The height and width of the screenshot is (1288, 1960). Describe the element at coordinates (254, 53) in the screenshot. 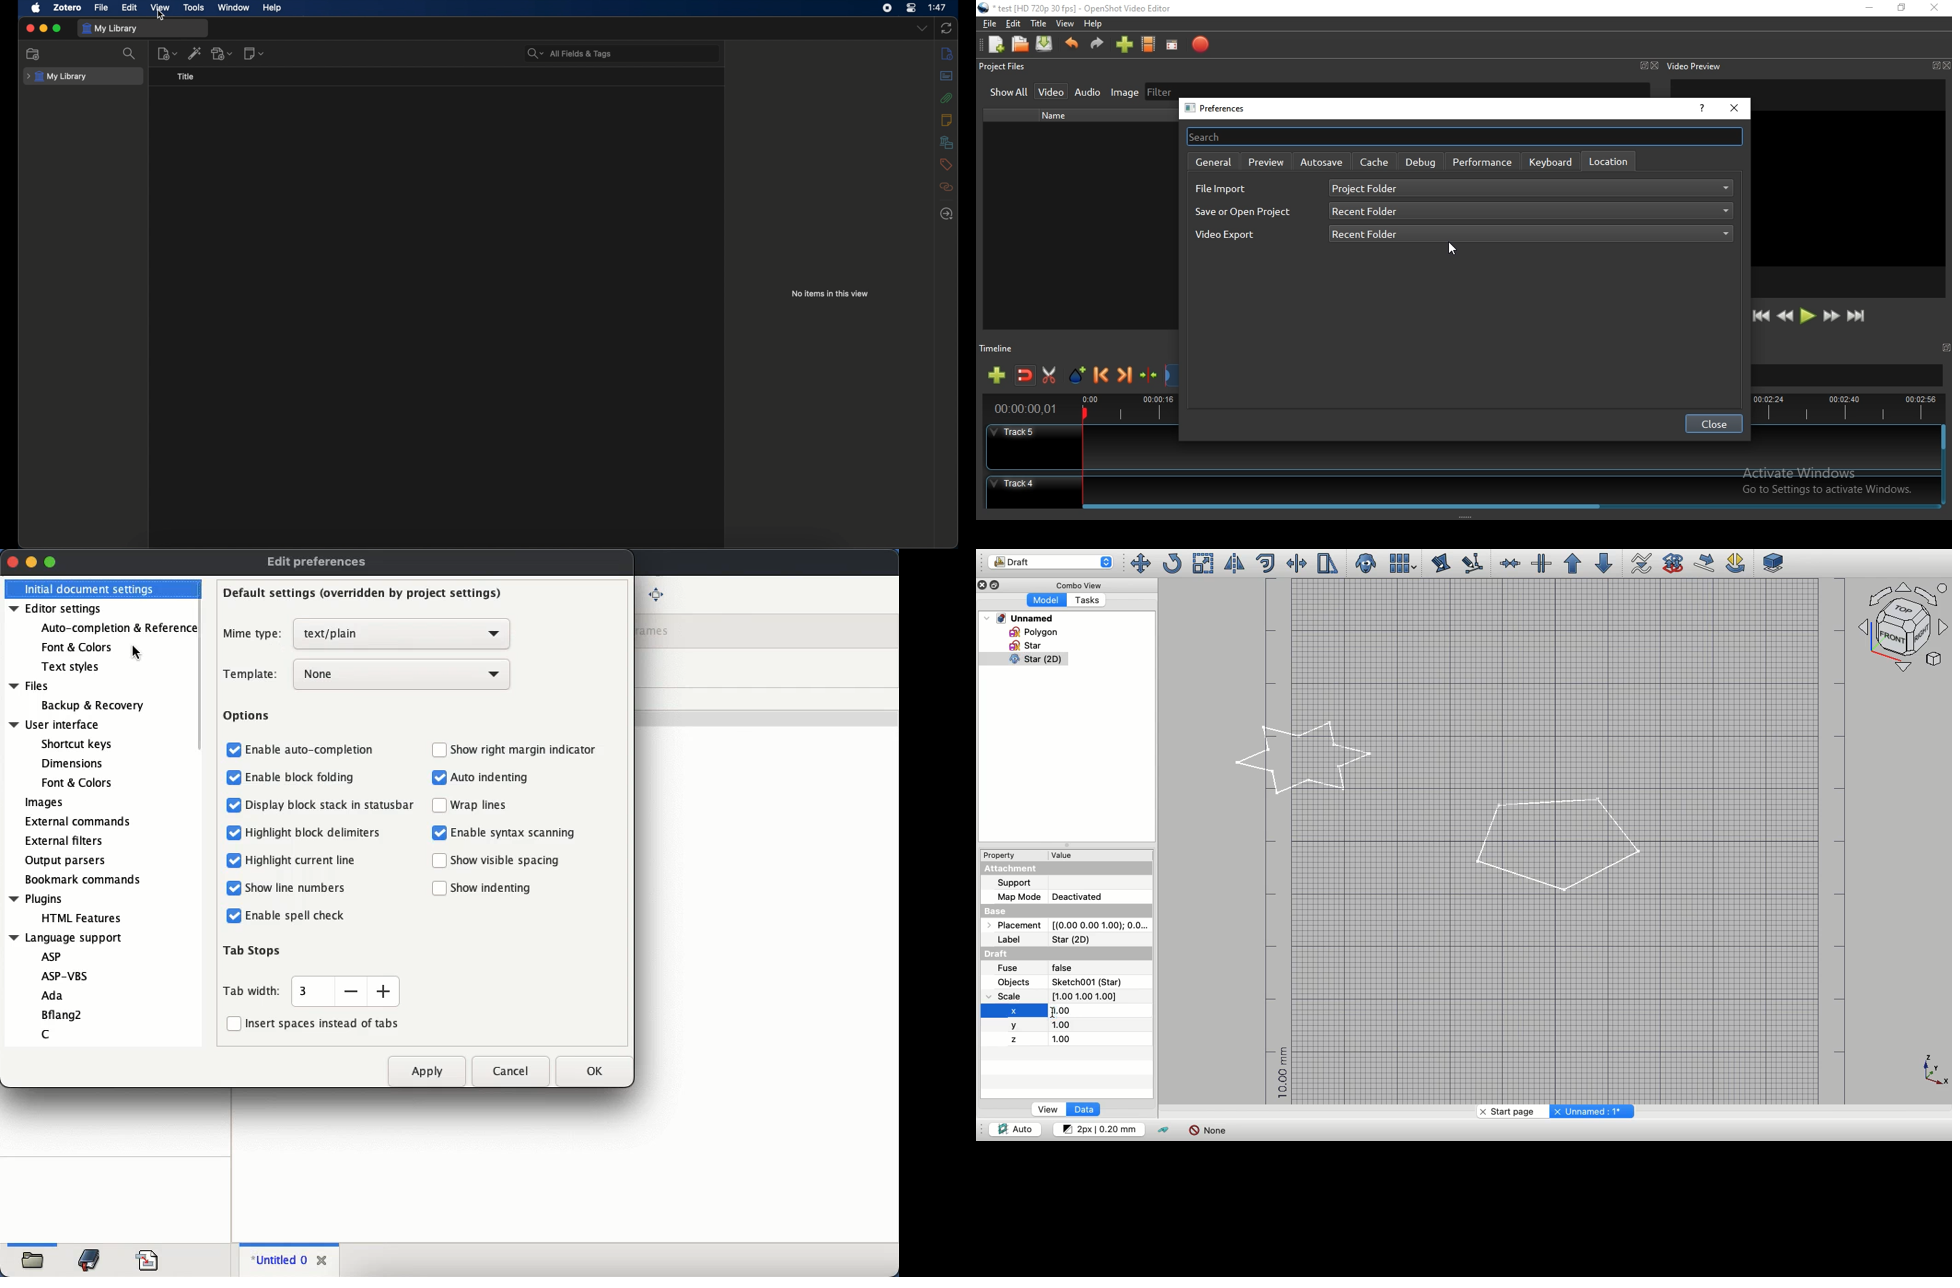

I see `new notes` at that location.